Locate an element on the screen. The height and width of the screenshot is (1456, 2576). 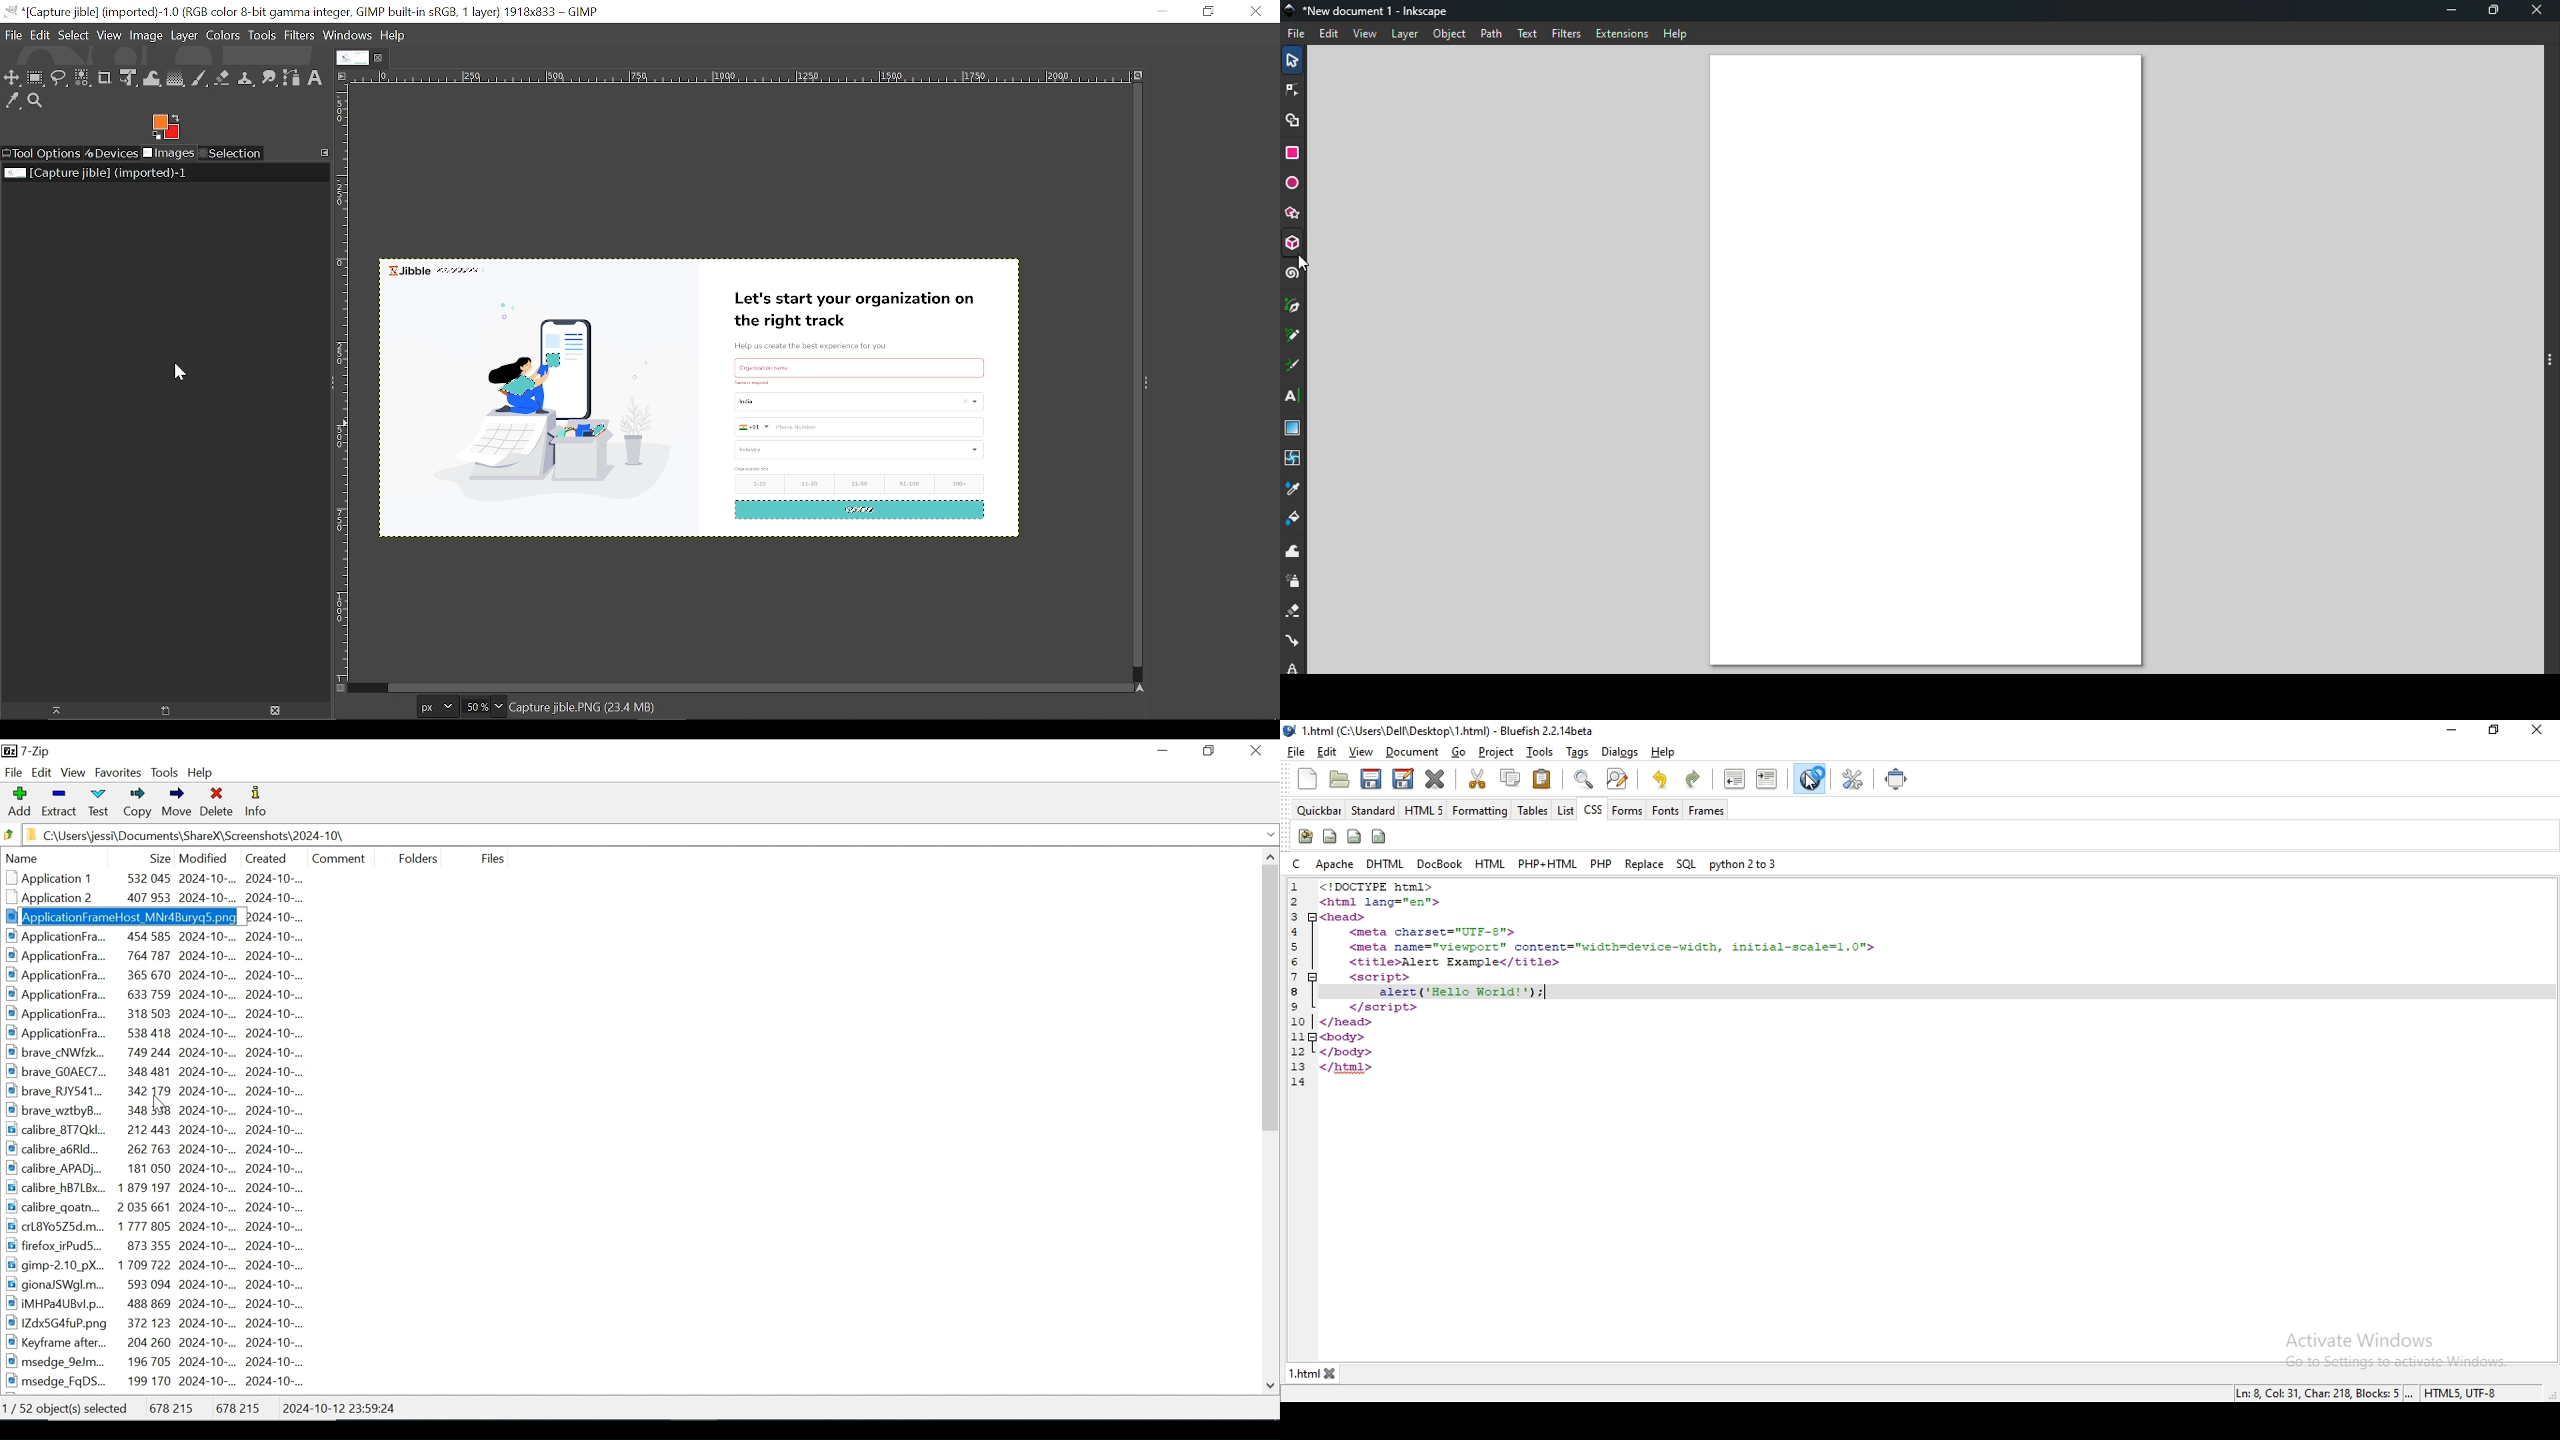
Object is located at coordinates (1447, 37).